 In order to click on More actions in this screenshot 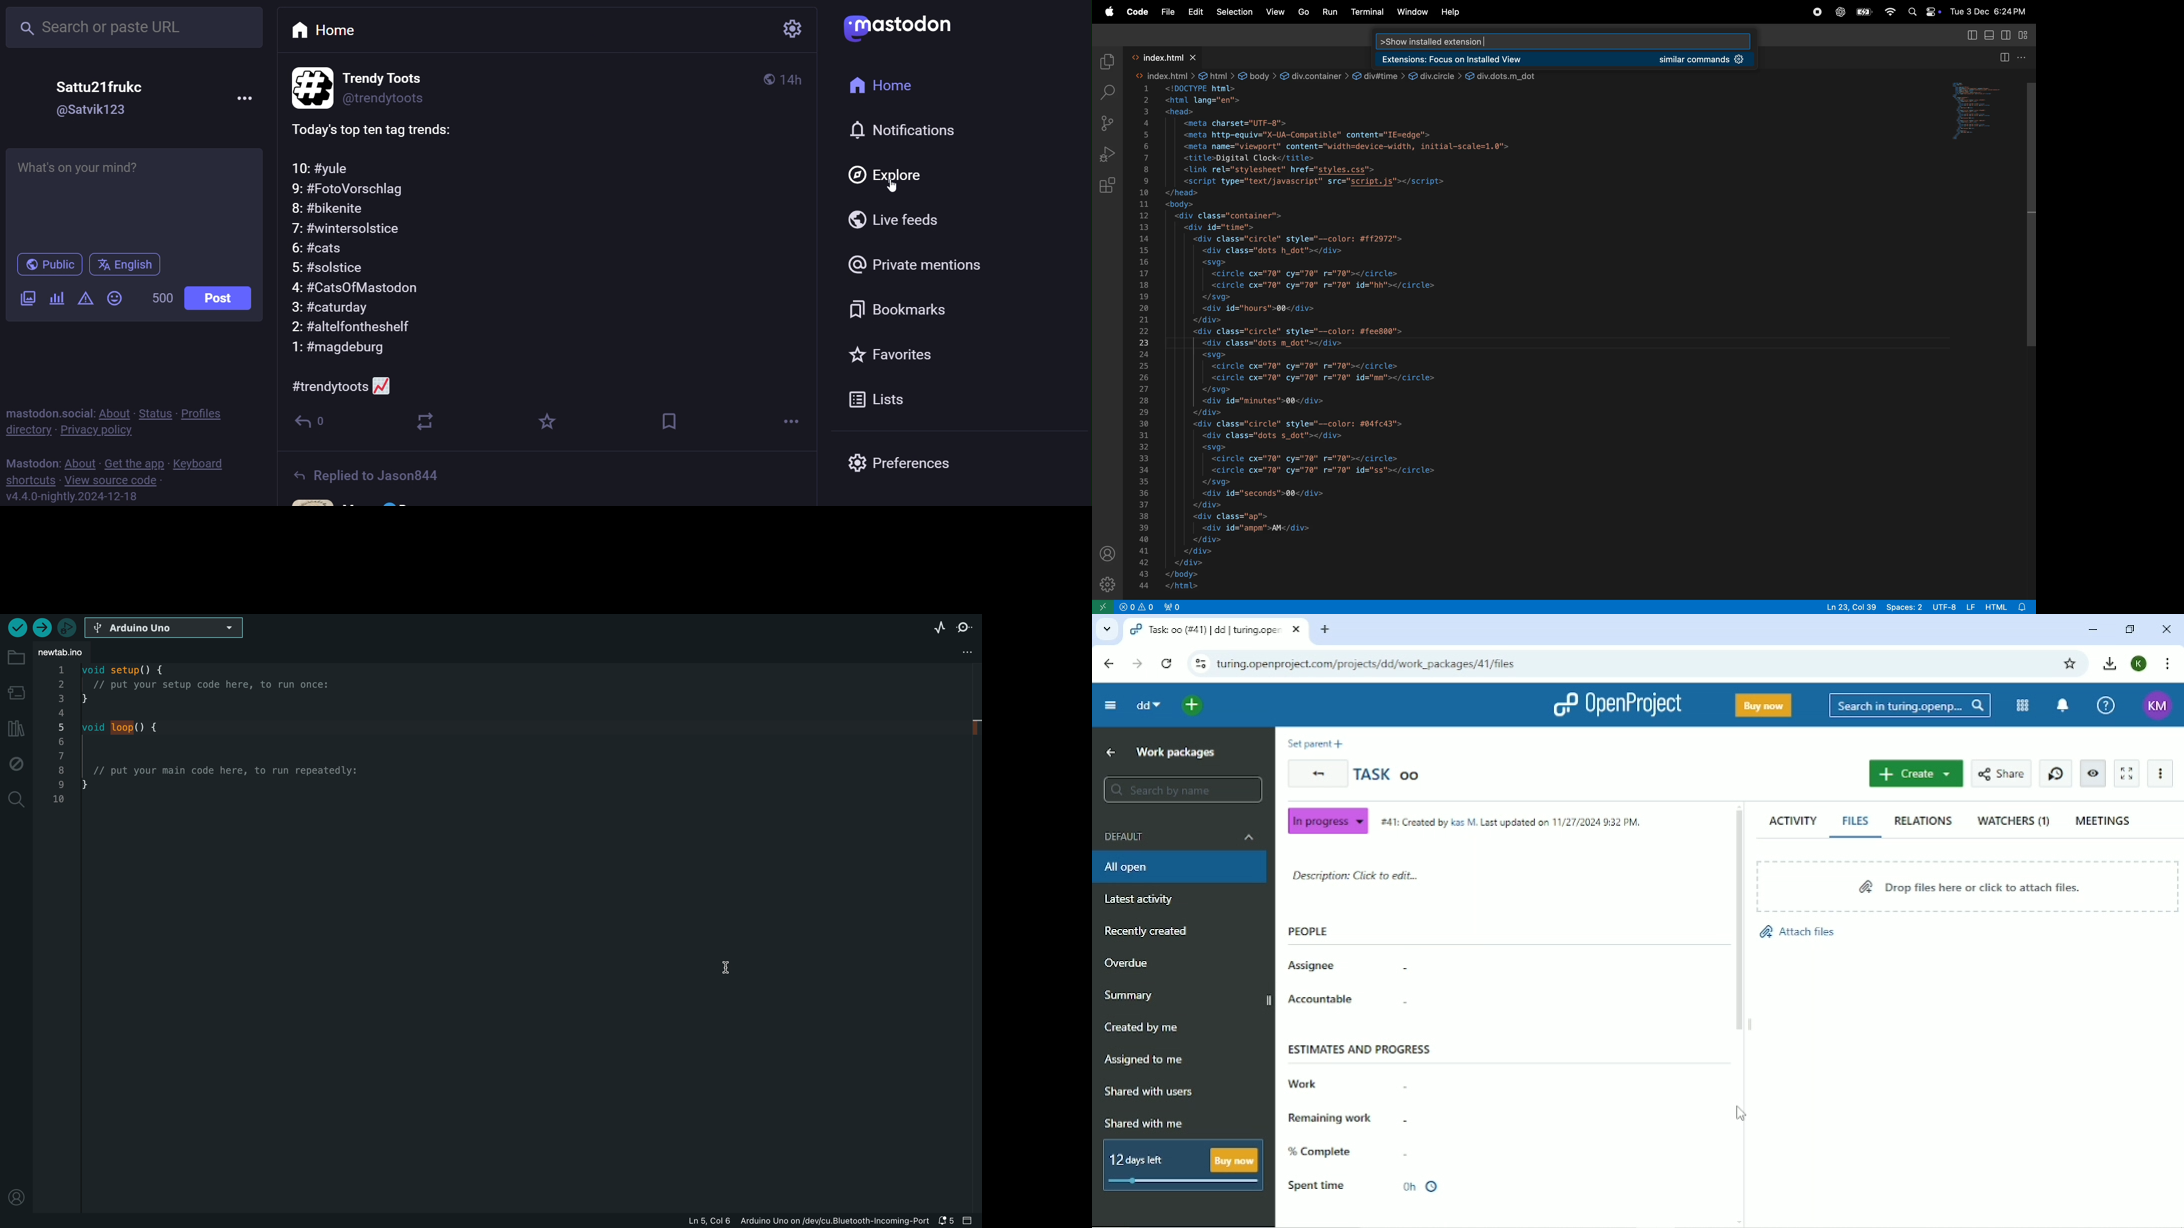, I will do `click(2159, 773)`.